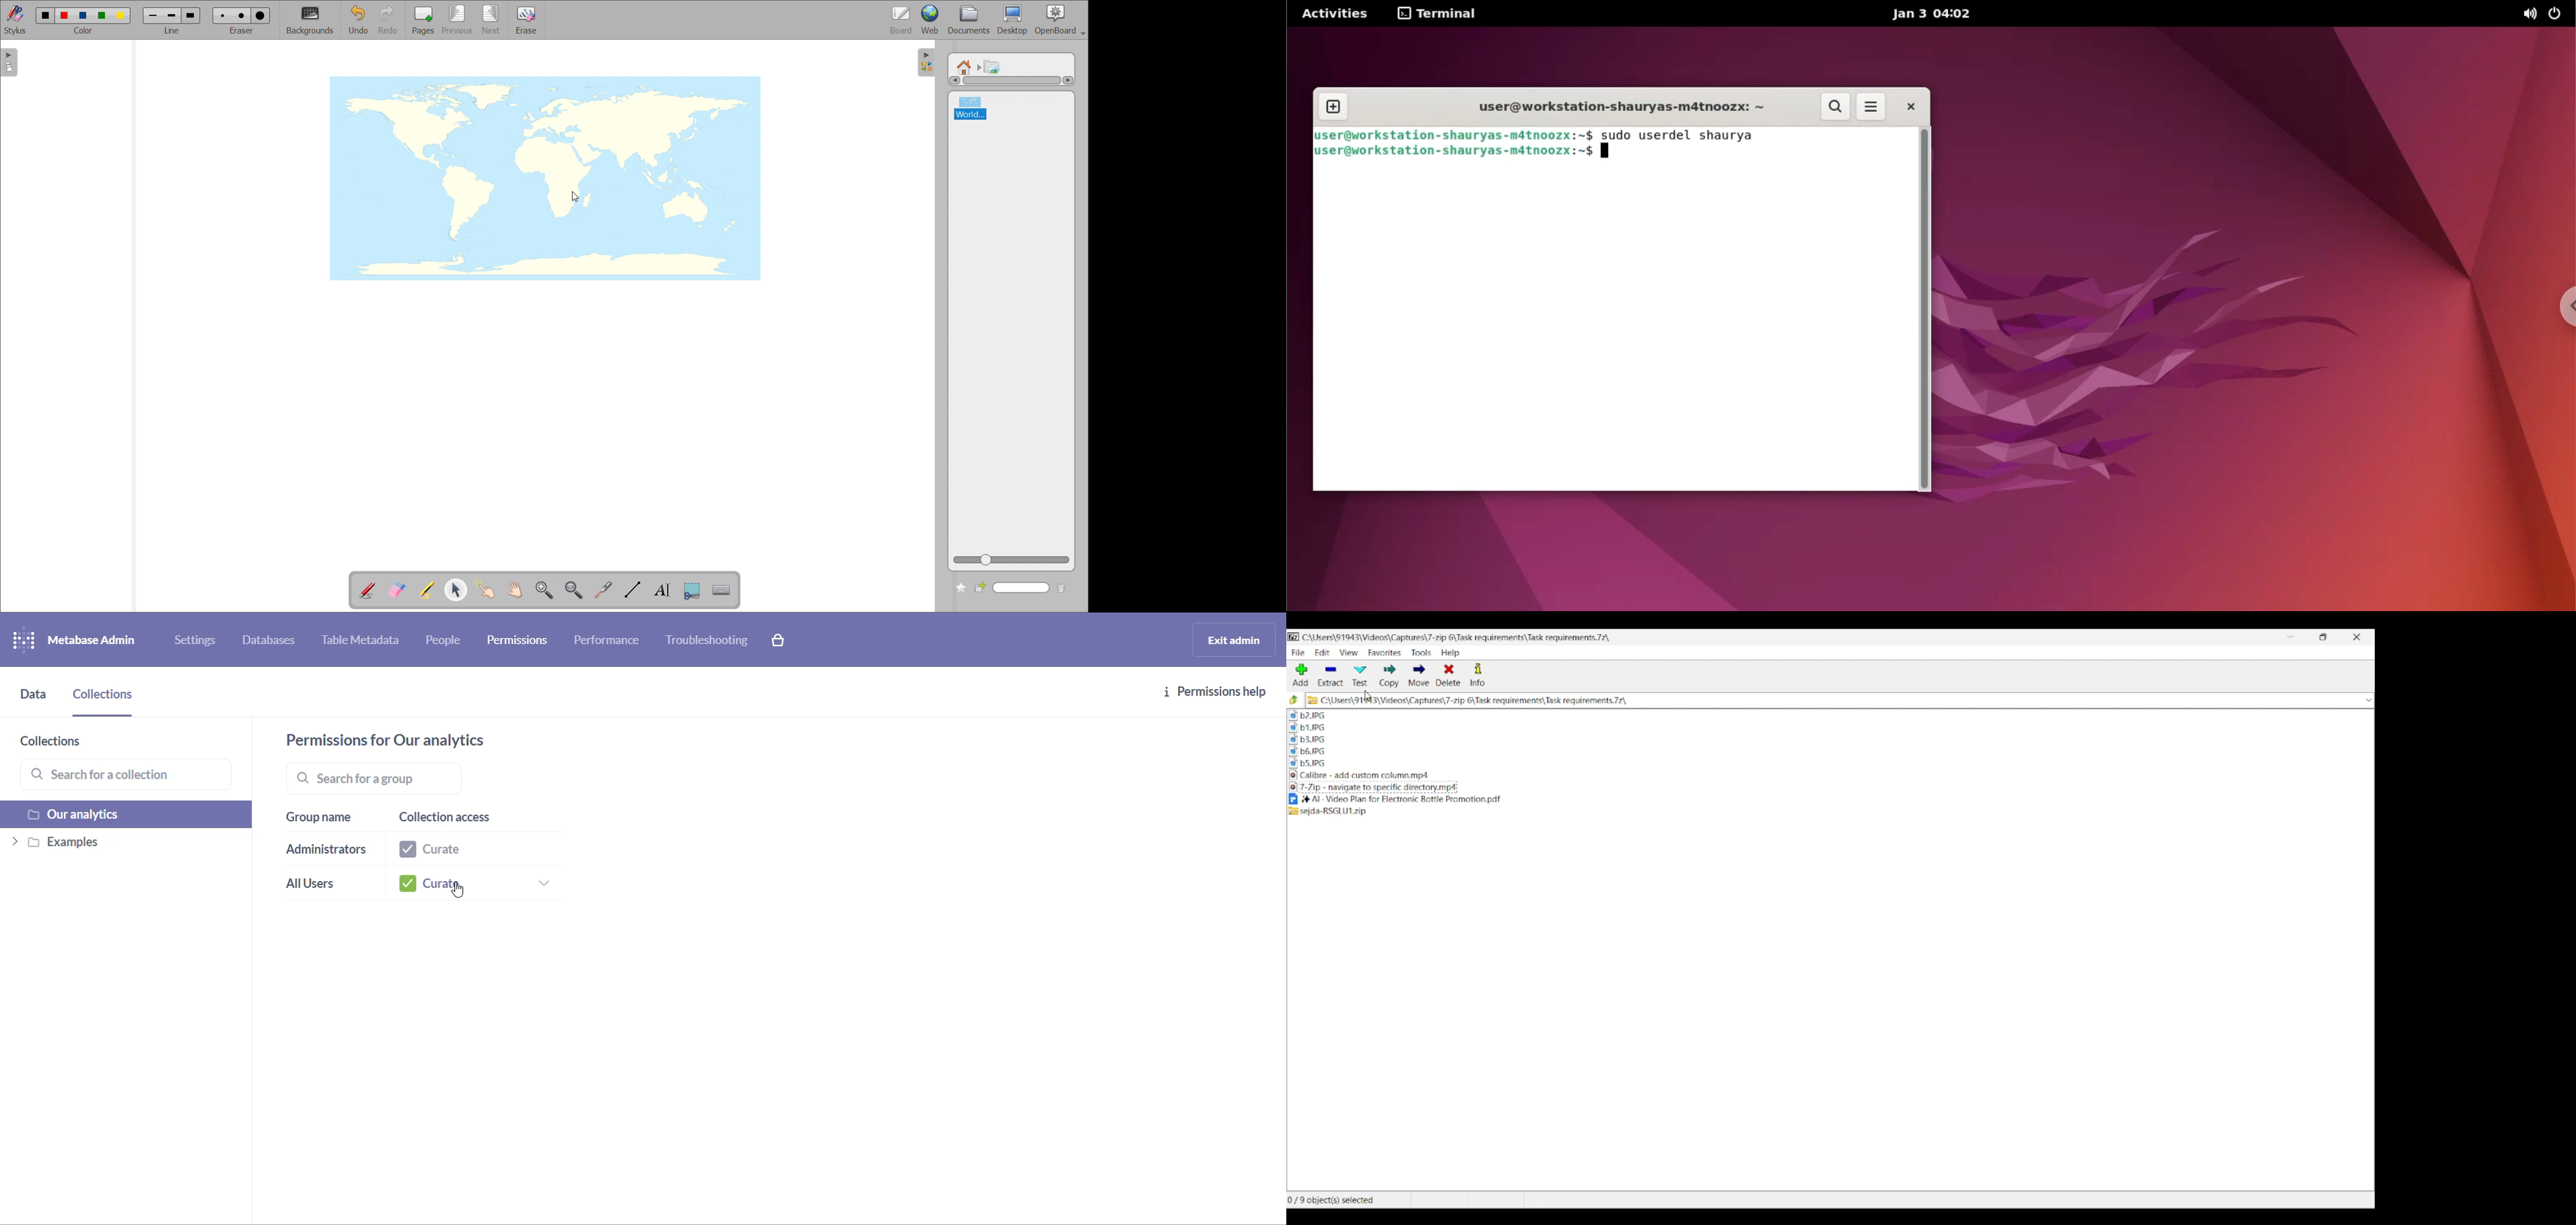 The image size is (2576, 1232). What do you see at coordinates (1360, 677) in the screenshot?
I see `Test` at bounding box center [1360, 677].